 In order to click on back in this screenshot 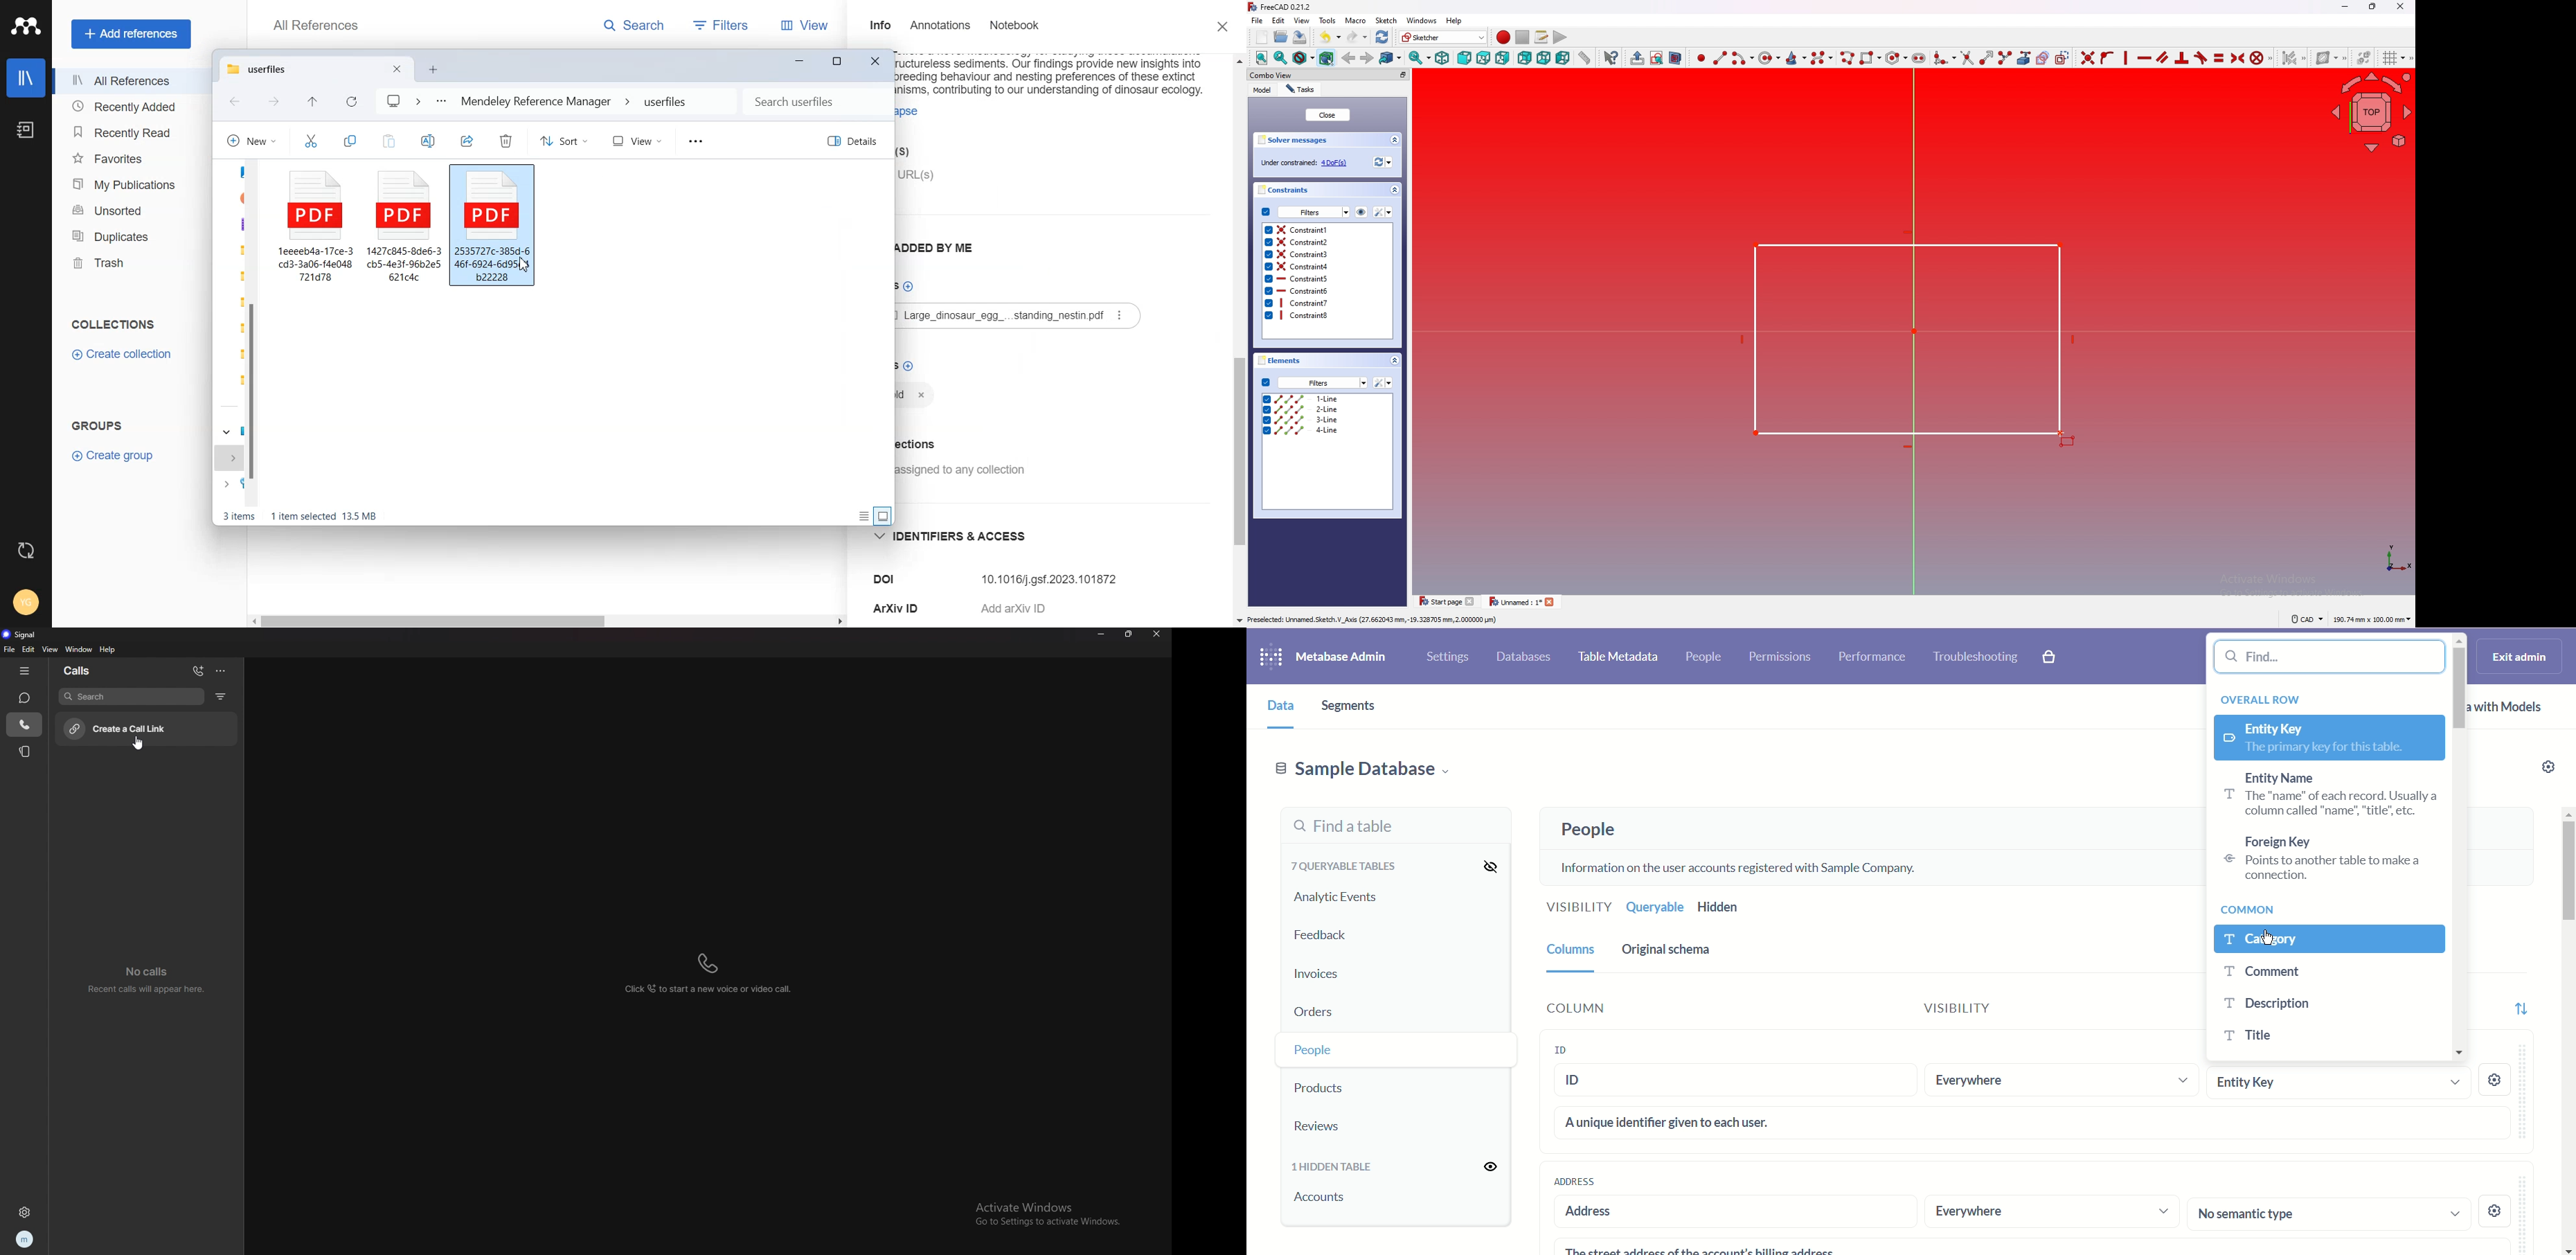, I will do `click(1349, 57)`.